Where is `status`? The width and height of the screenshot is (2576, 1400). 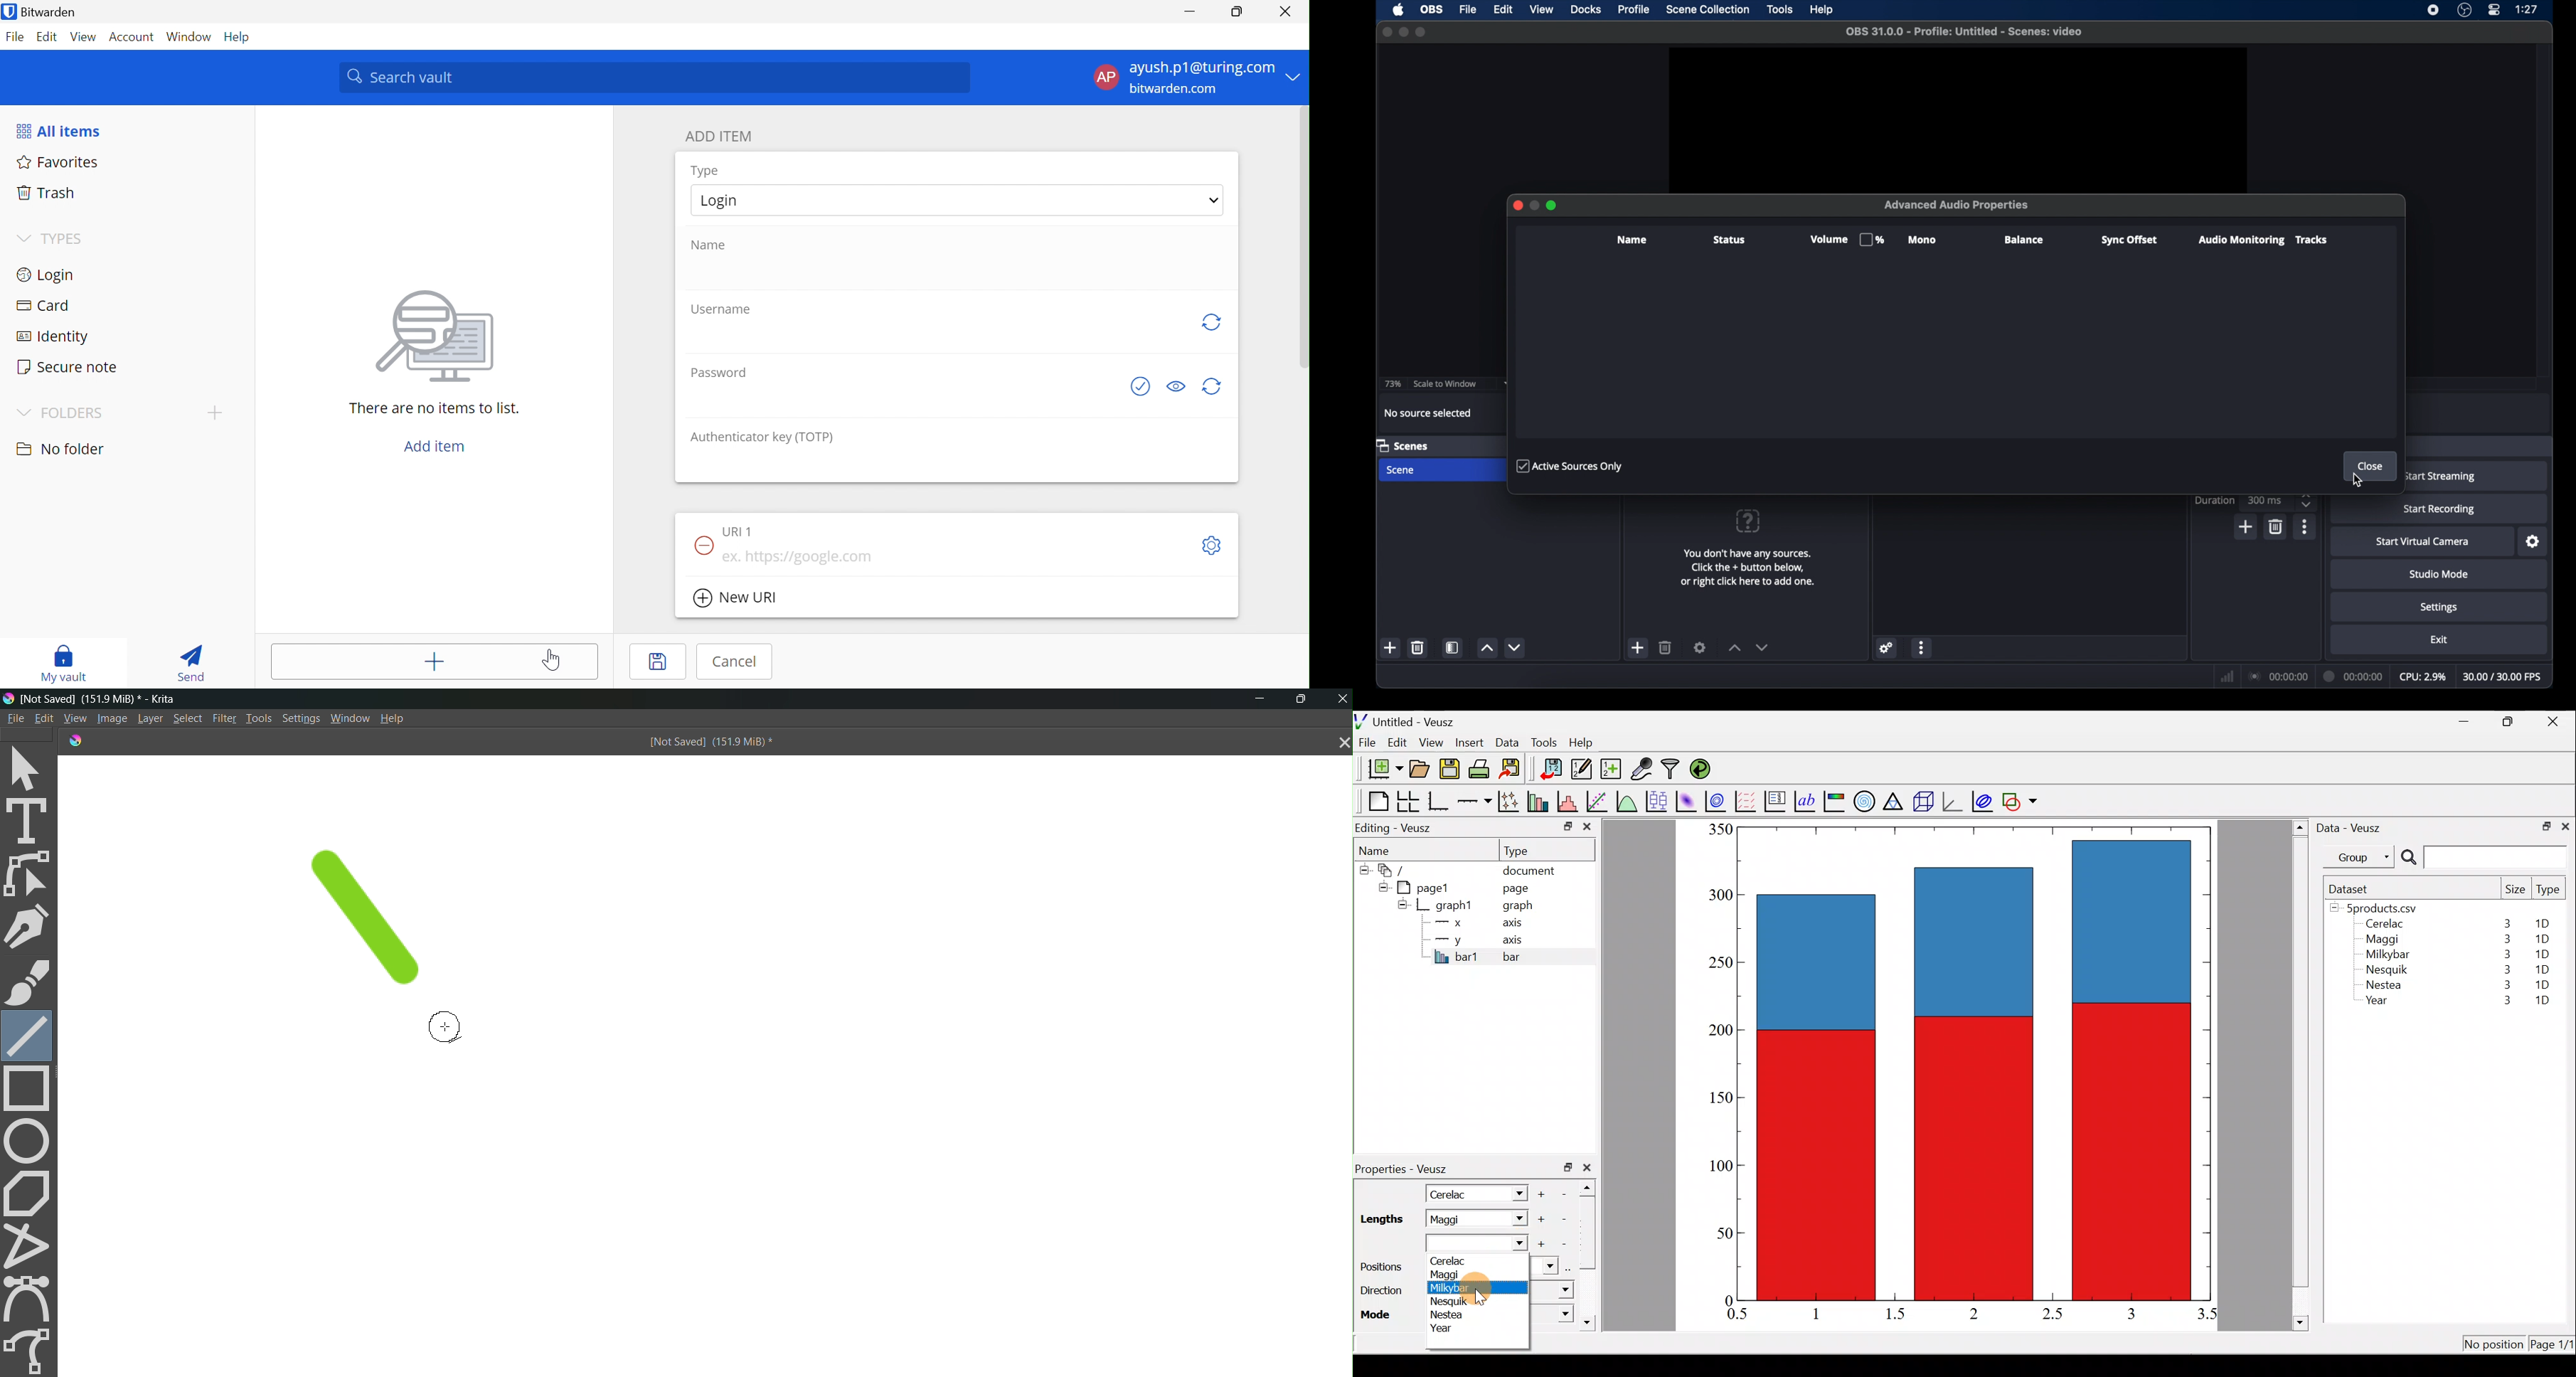 status is located at coordinates (1728, 240).